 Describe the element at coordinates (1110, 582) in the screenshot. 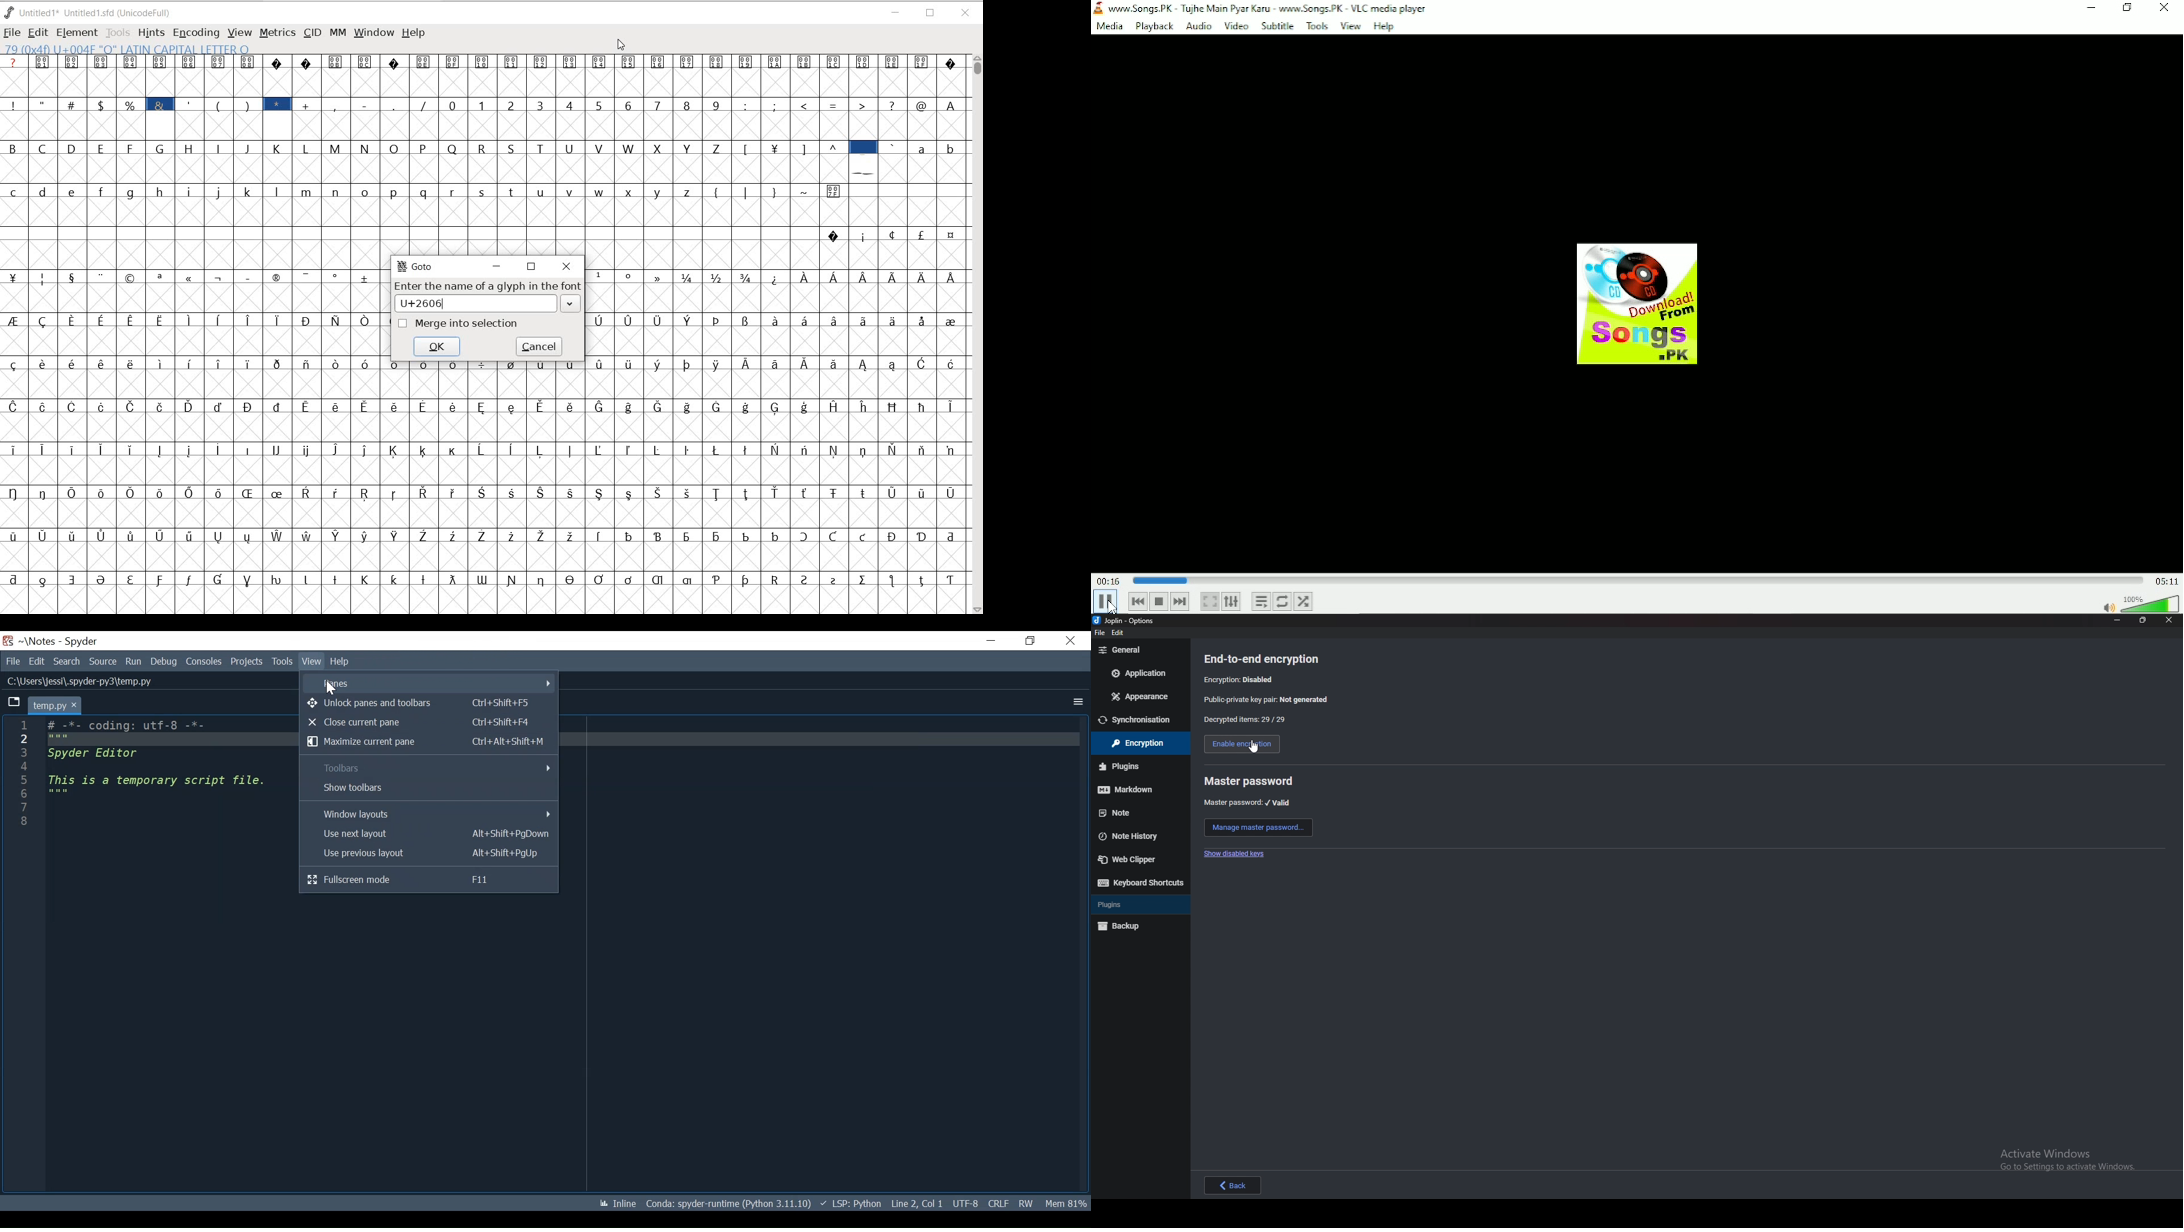

I see `00:16` at that location.